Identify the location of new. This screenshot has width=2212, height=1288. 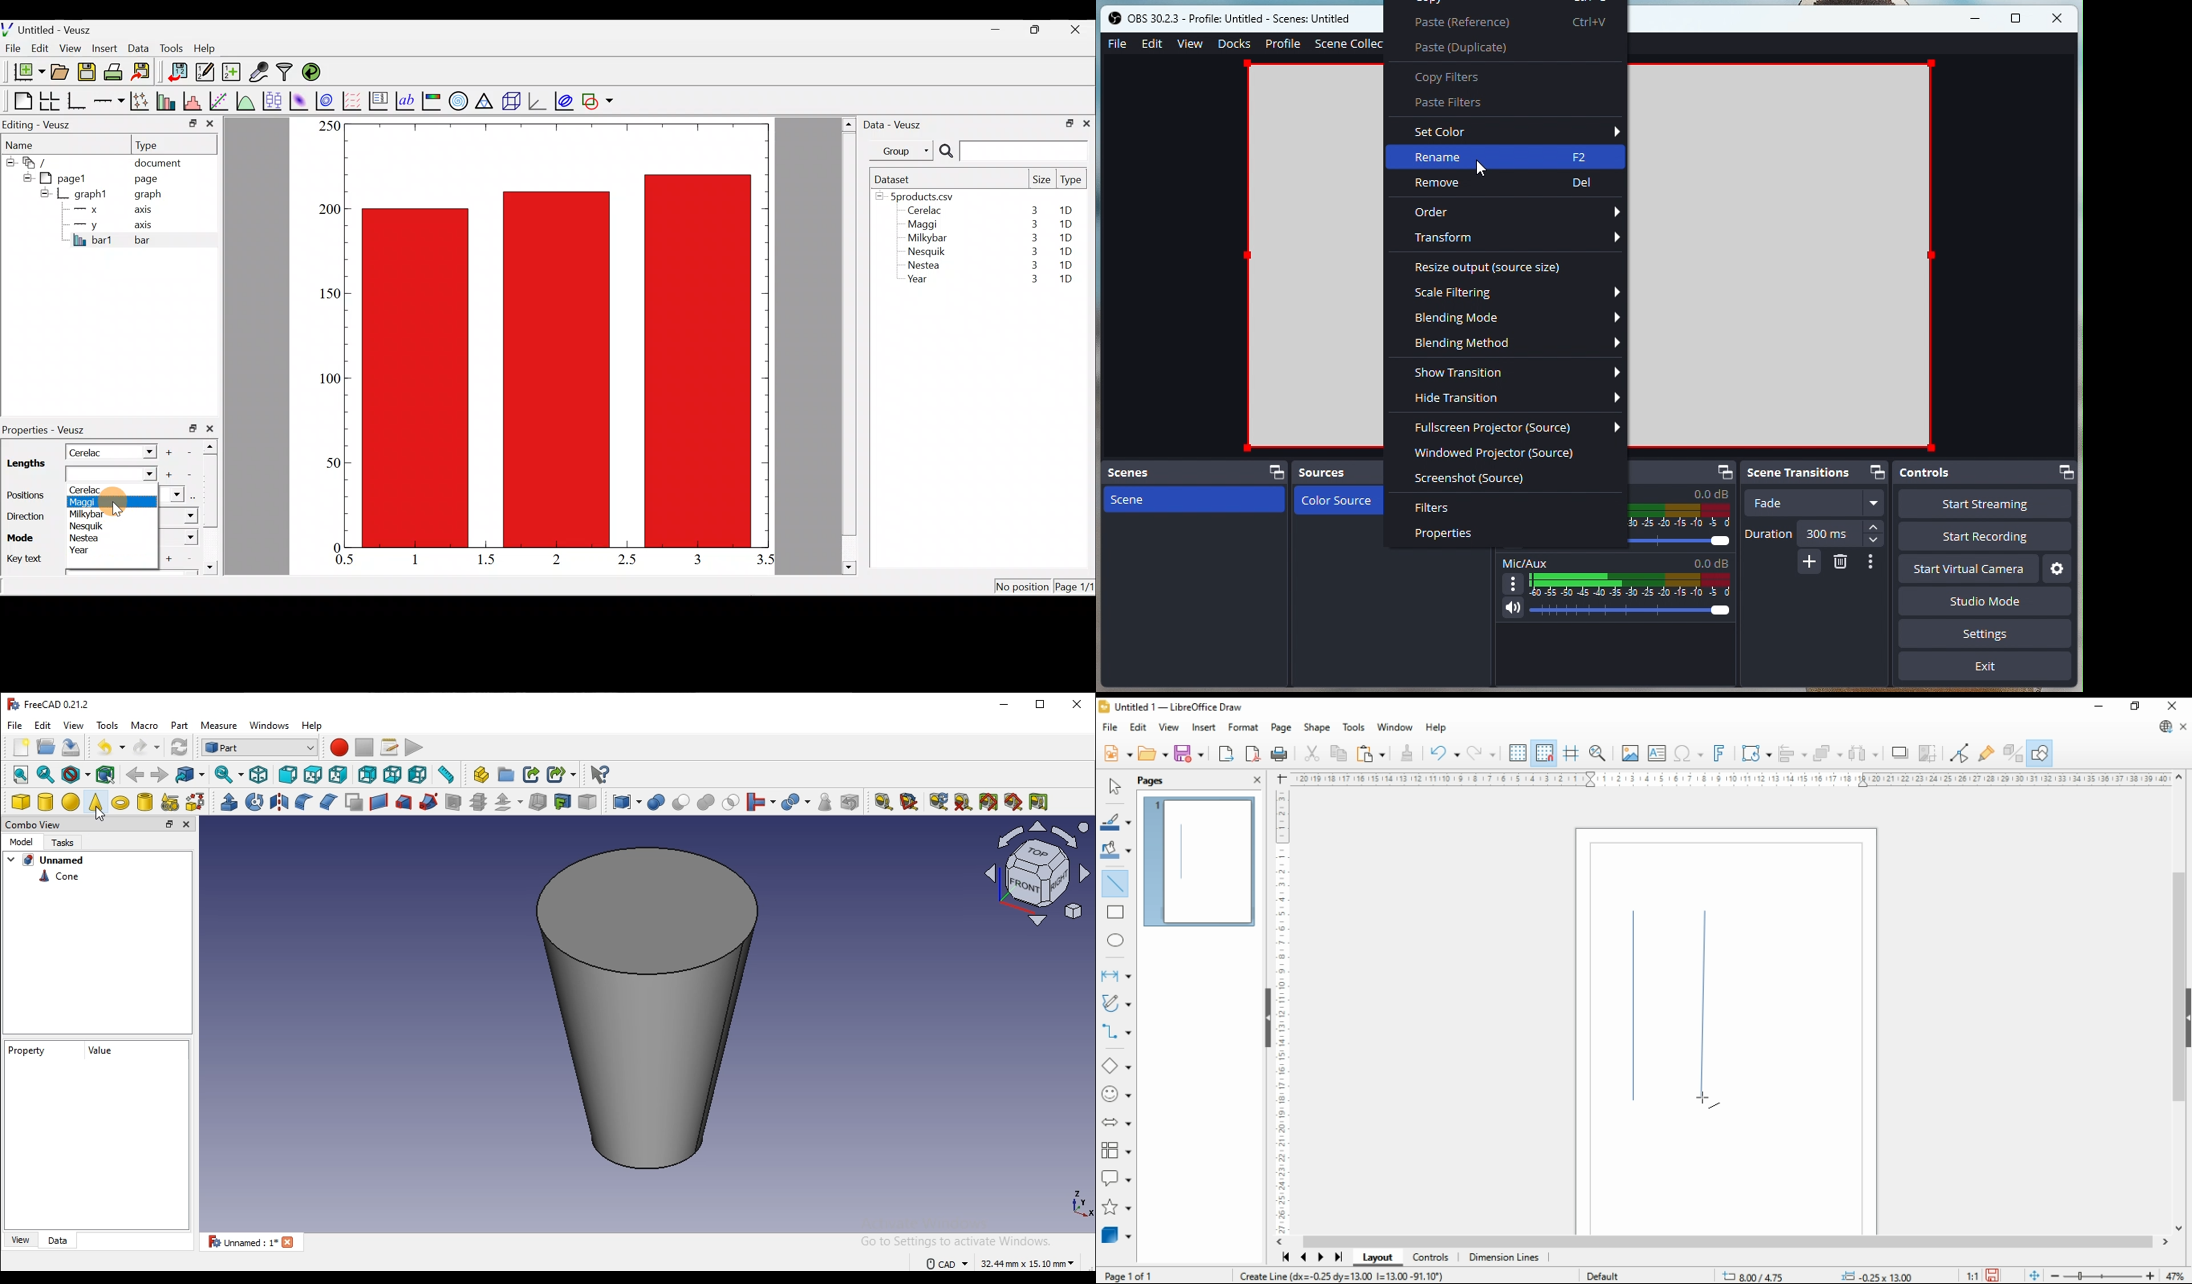
(1117, 755).